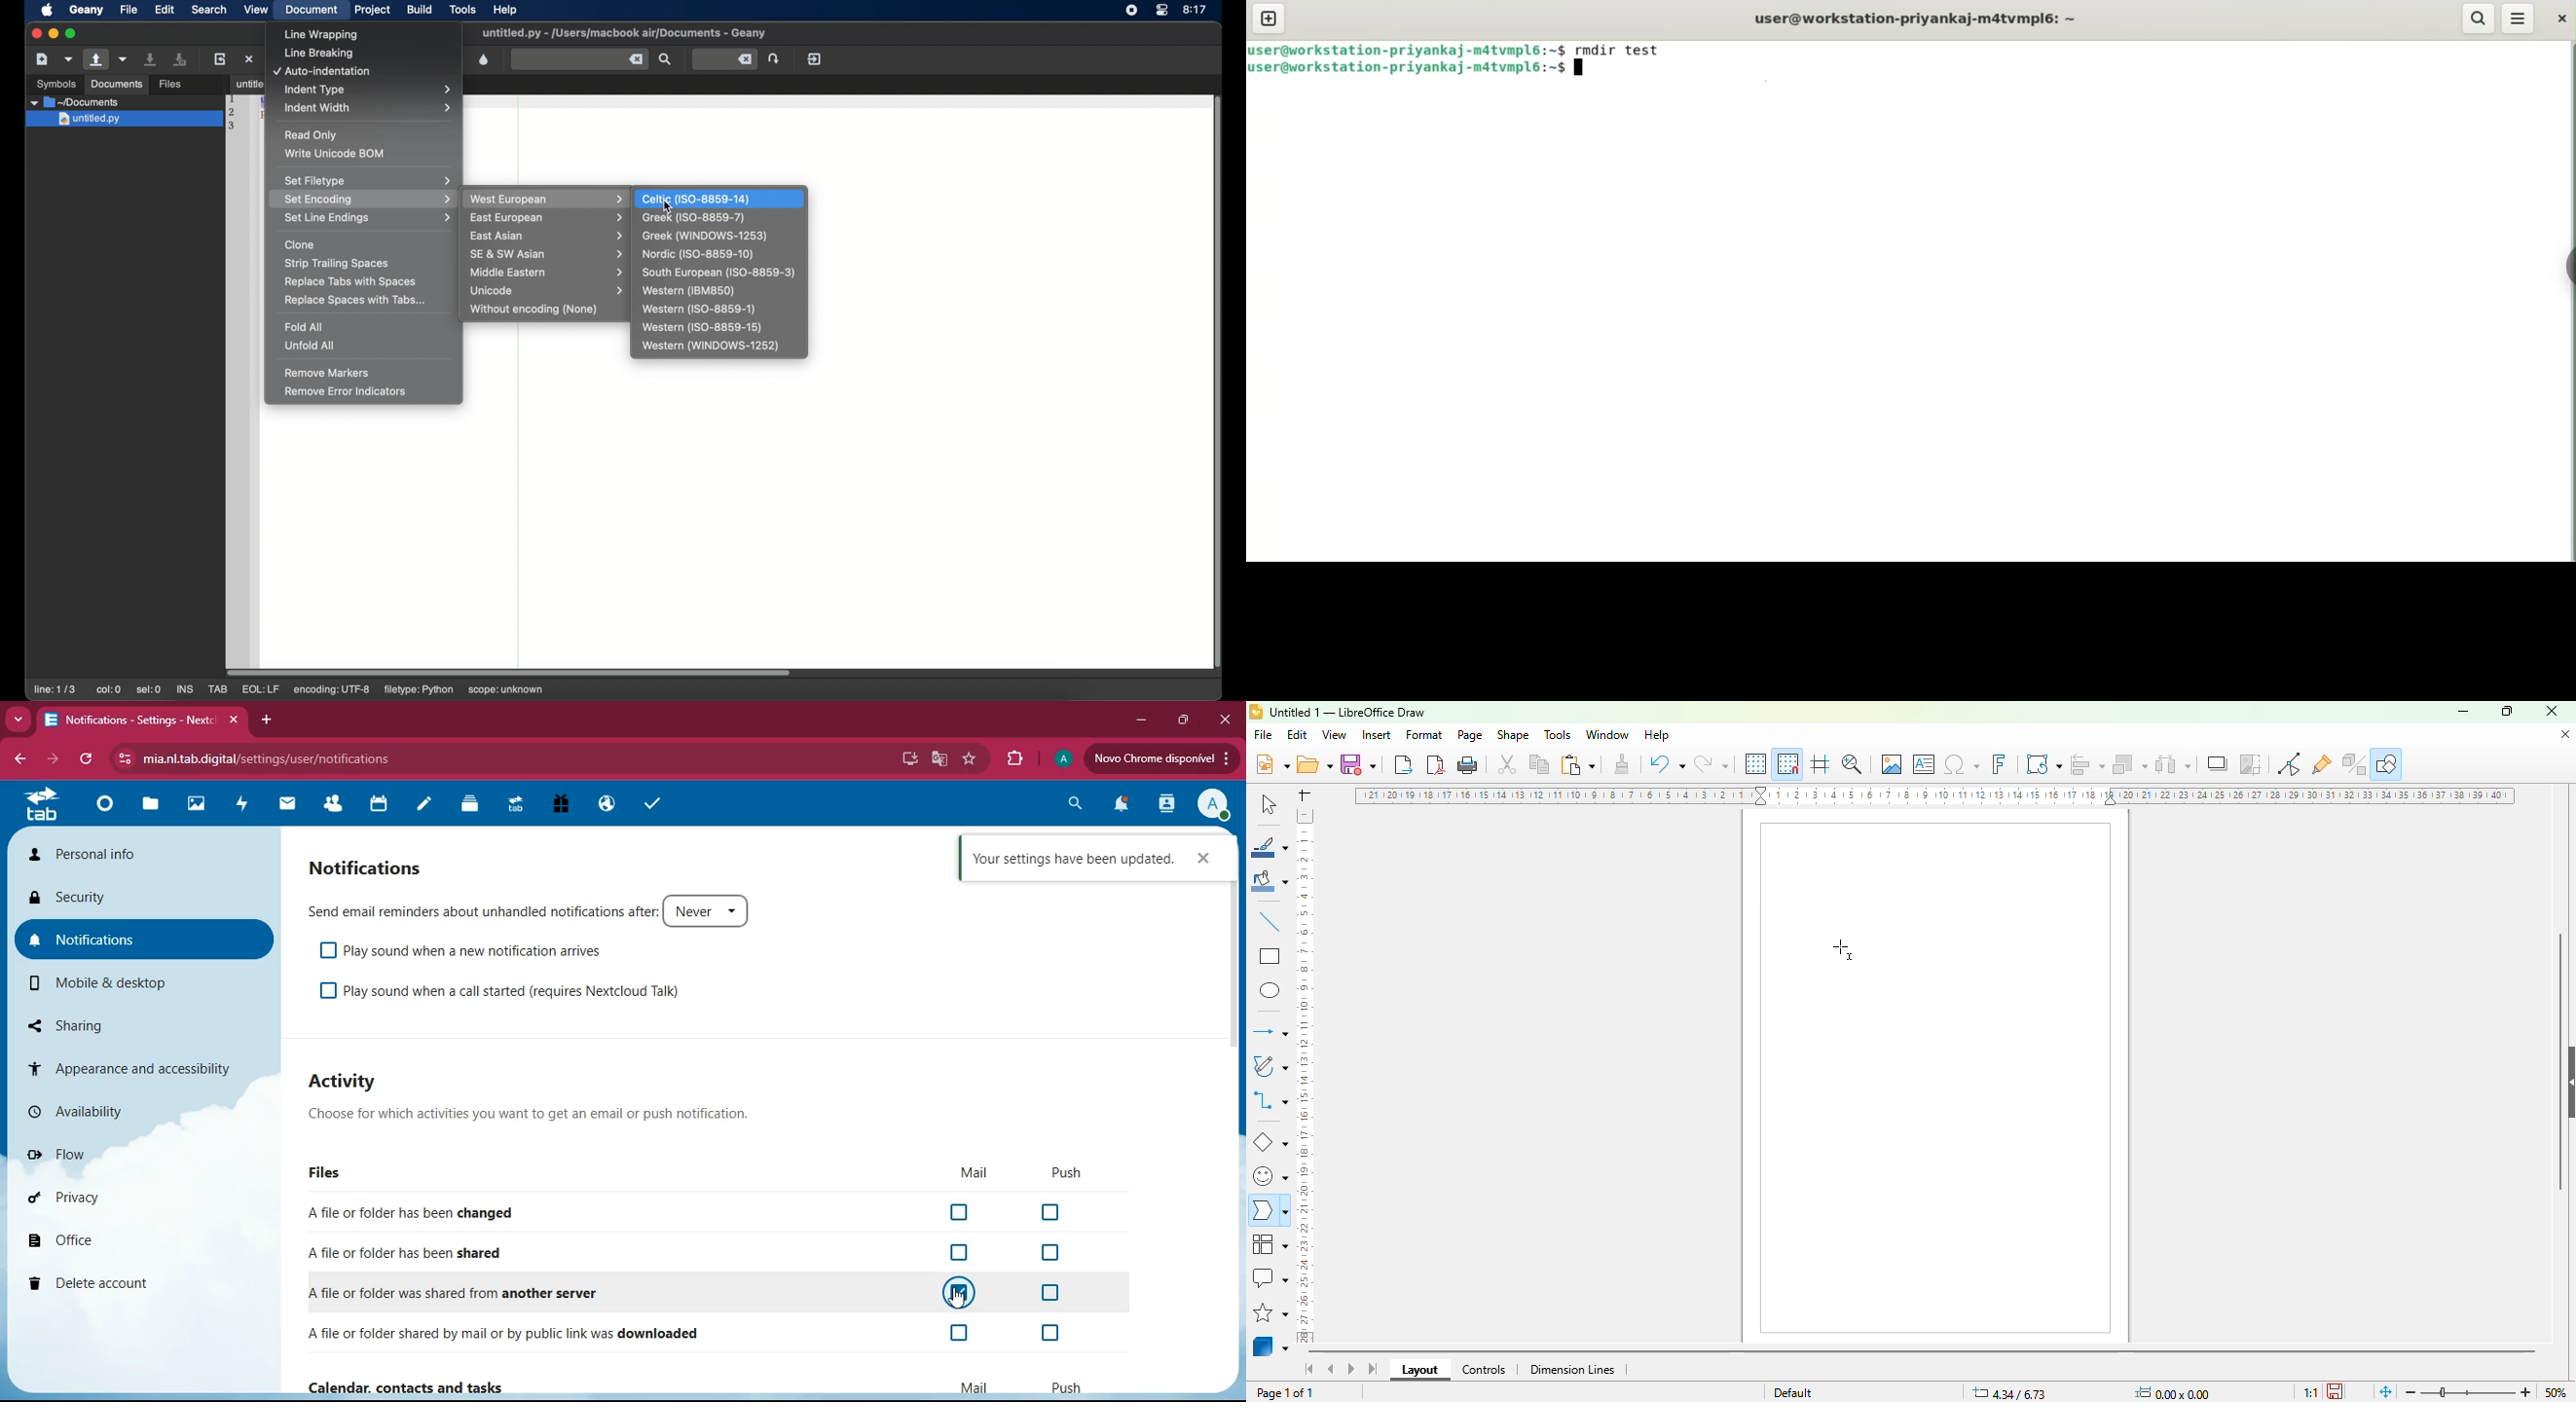 This screenshot has height=1428, width=2576. Describe the element at coordinates (1892, 763) in the screenshot. I see `insert image` at that location.